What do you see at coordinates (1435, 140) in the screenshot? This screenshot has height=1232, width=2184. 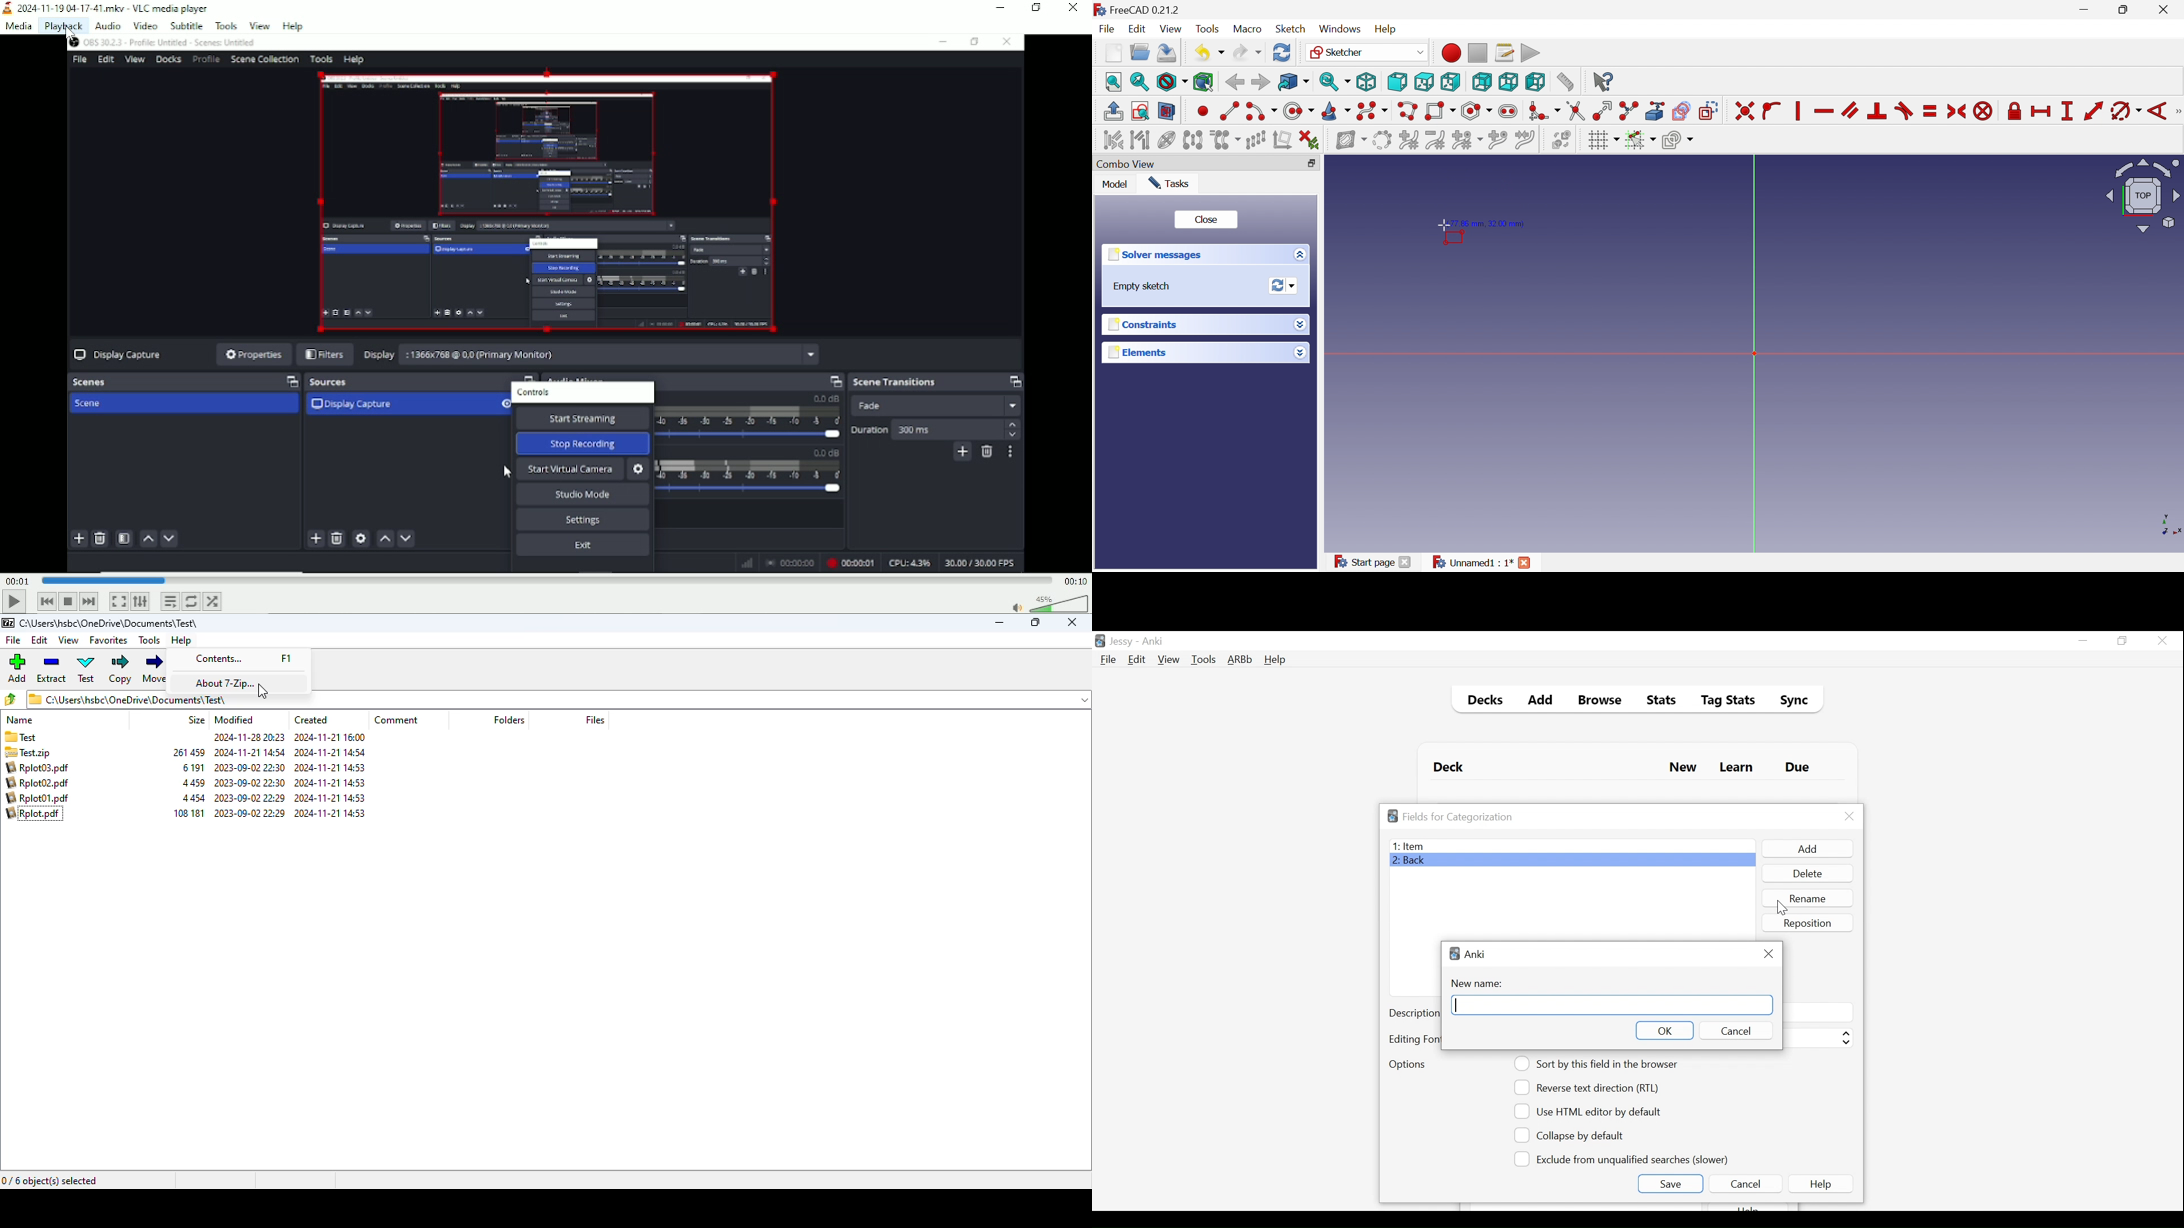 I see `Decrease B-spline degree` at bounding box center [1435, 140].